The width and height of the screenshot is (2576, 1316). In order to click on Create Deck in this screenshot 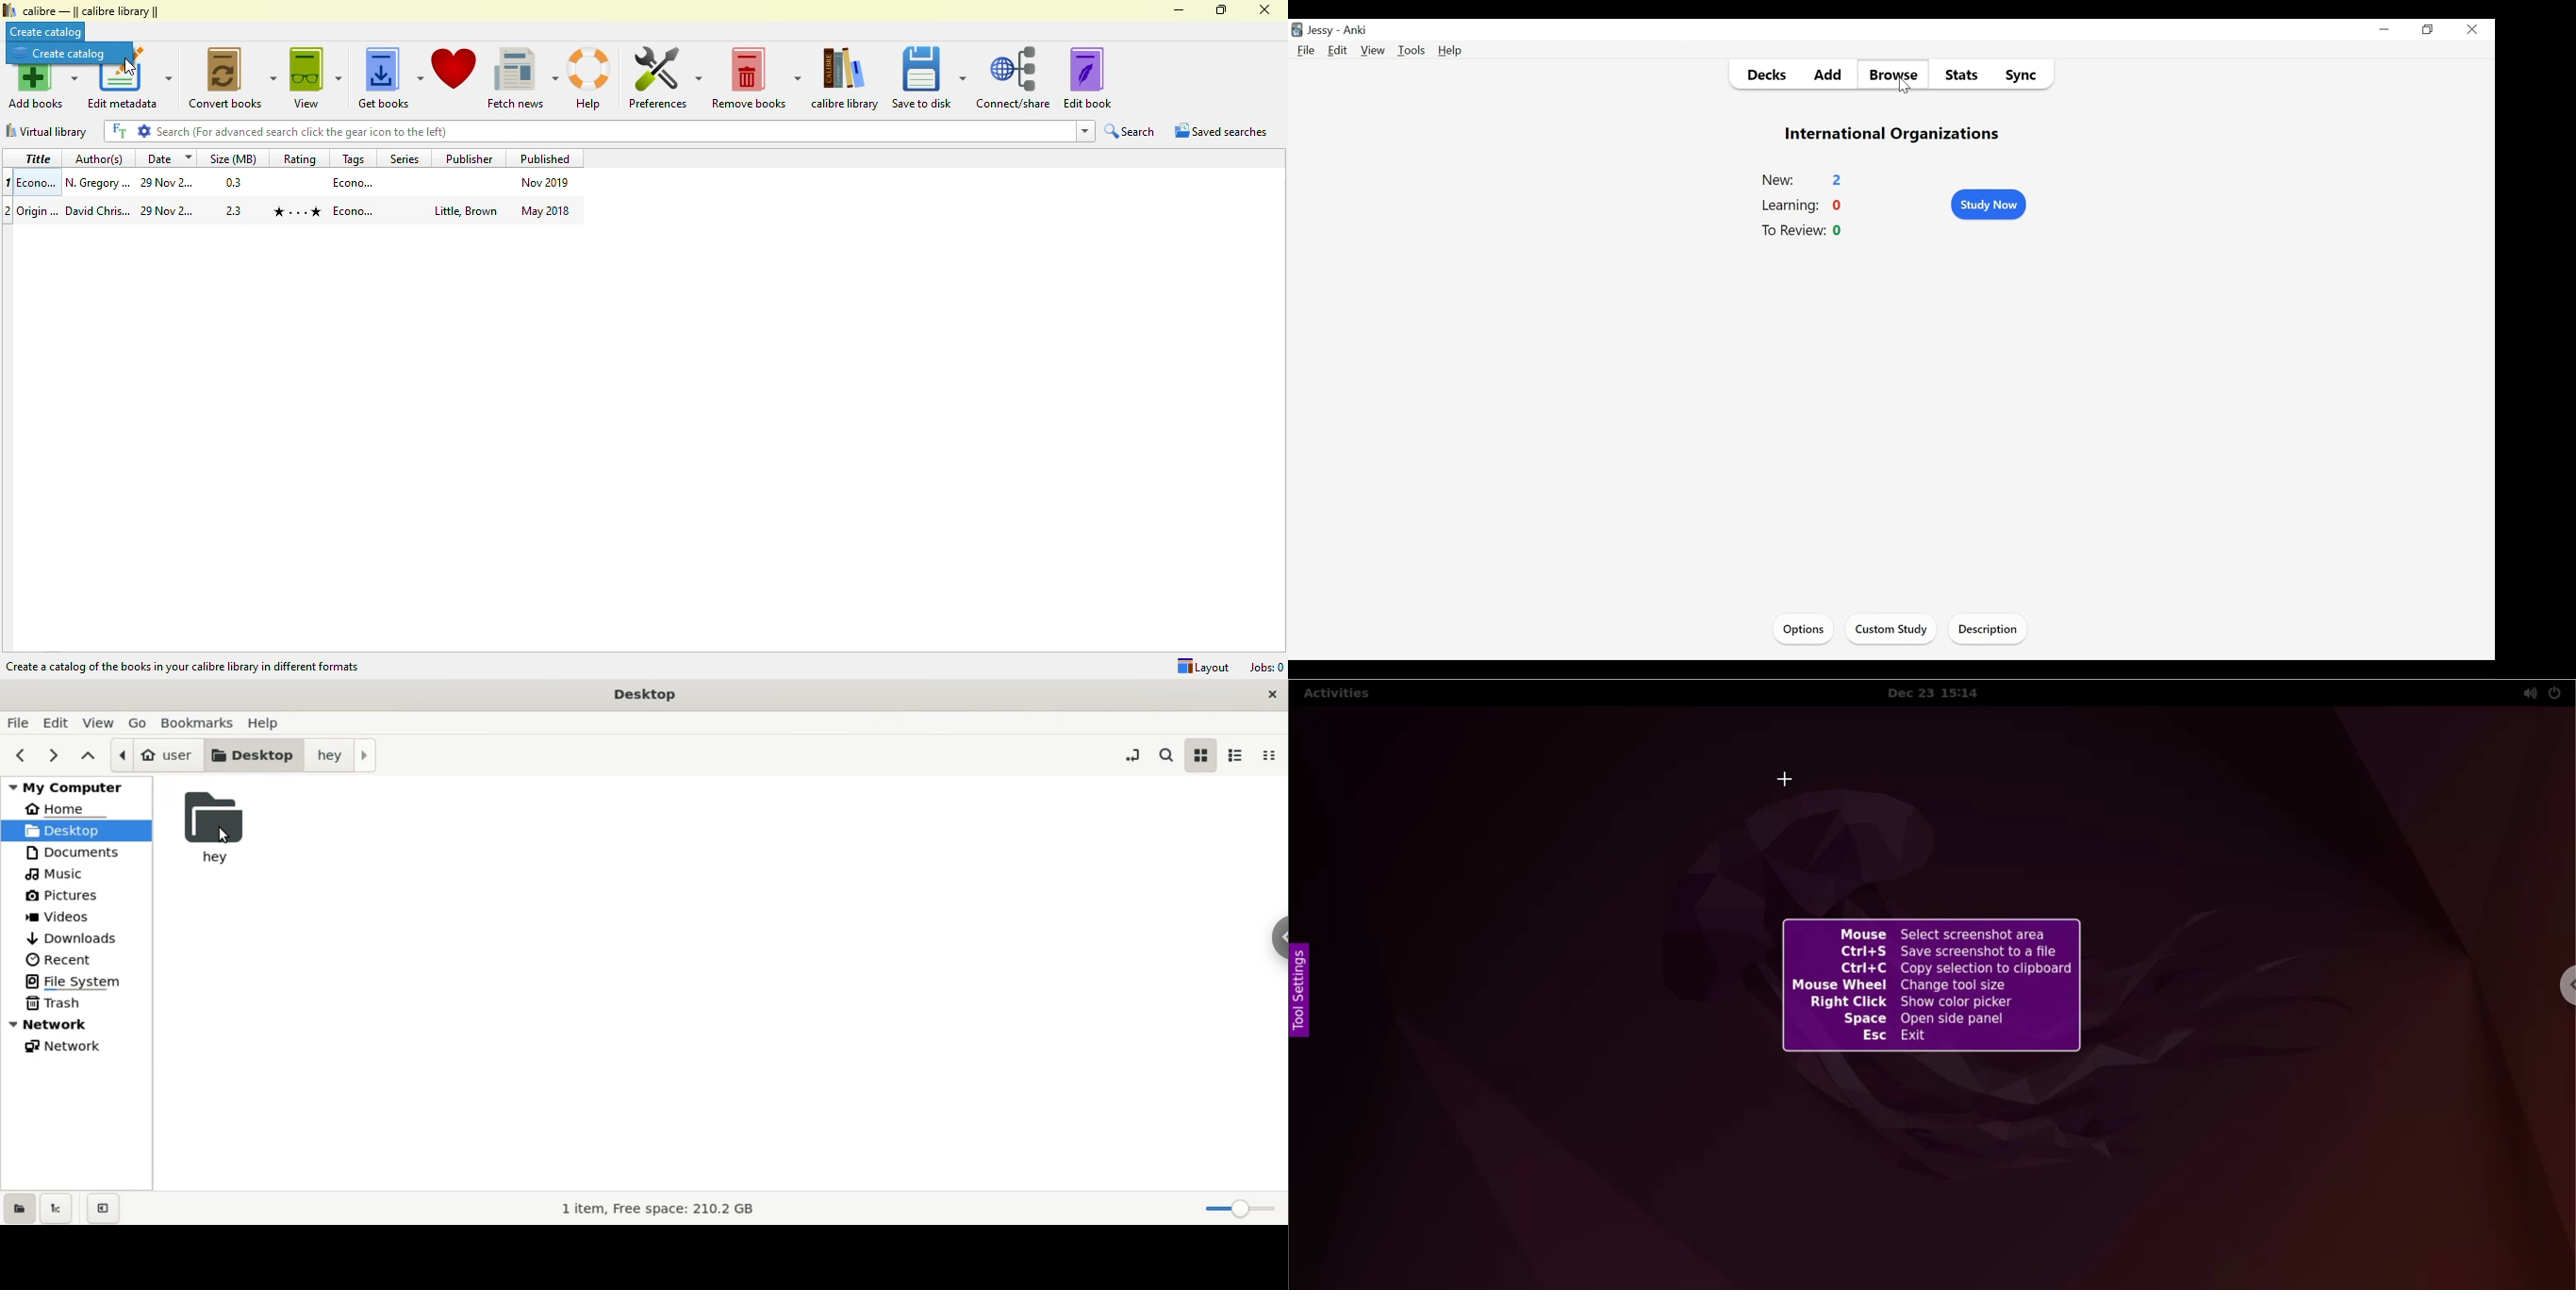, I will do `click(1902, 628)`.